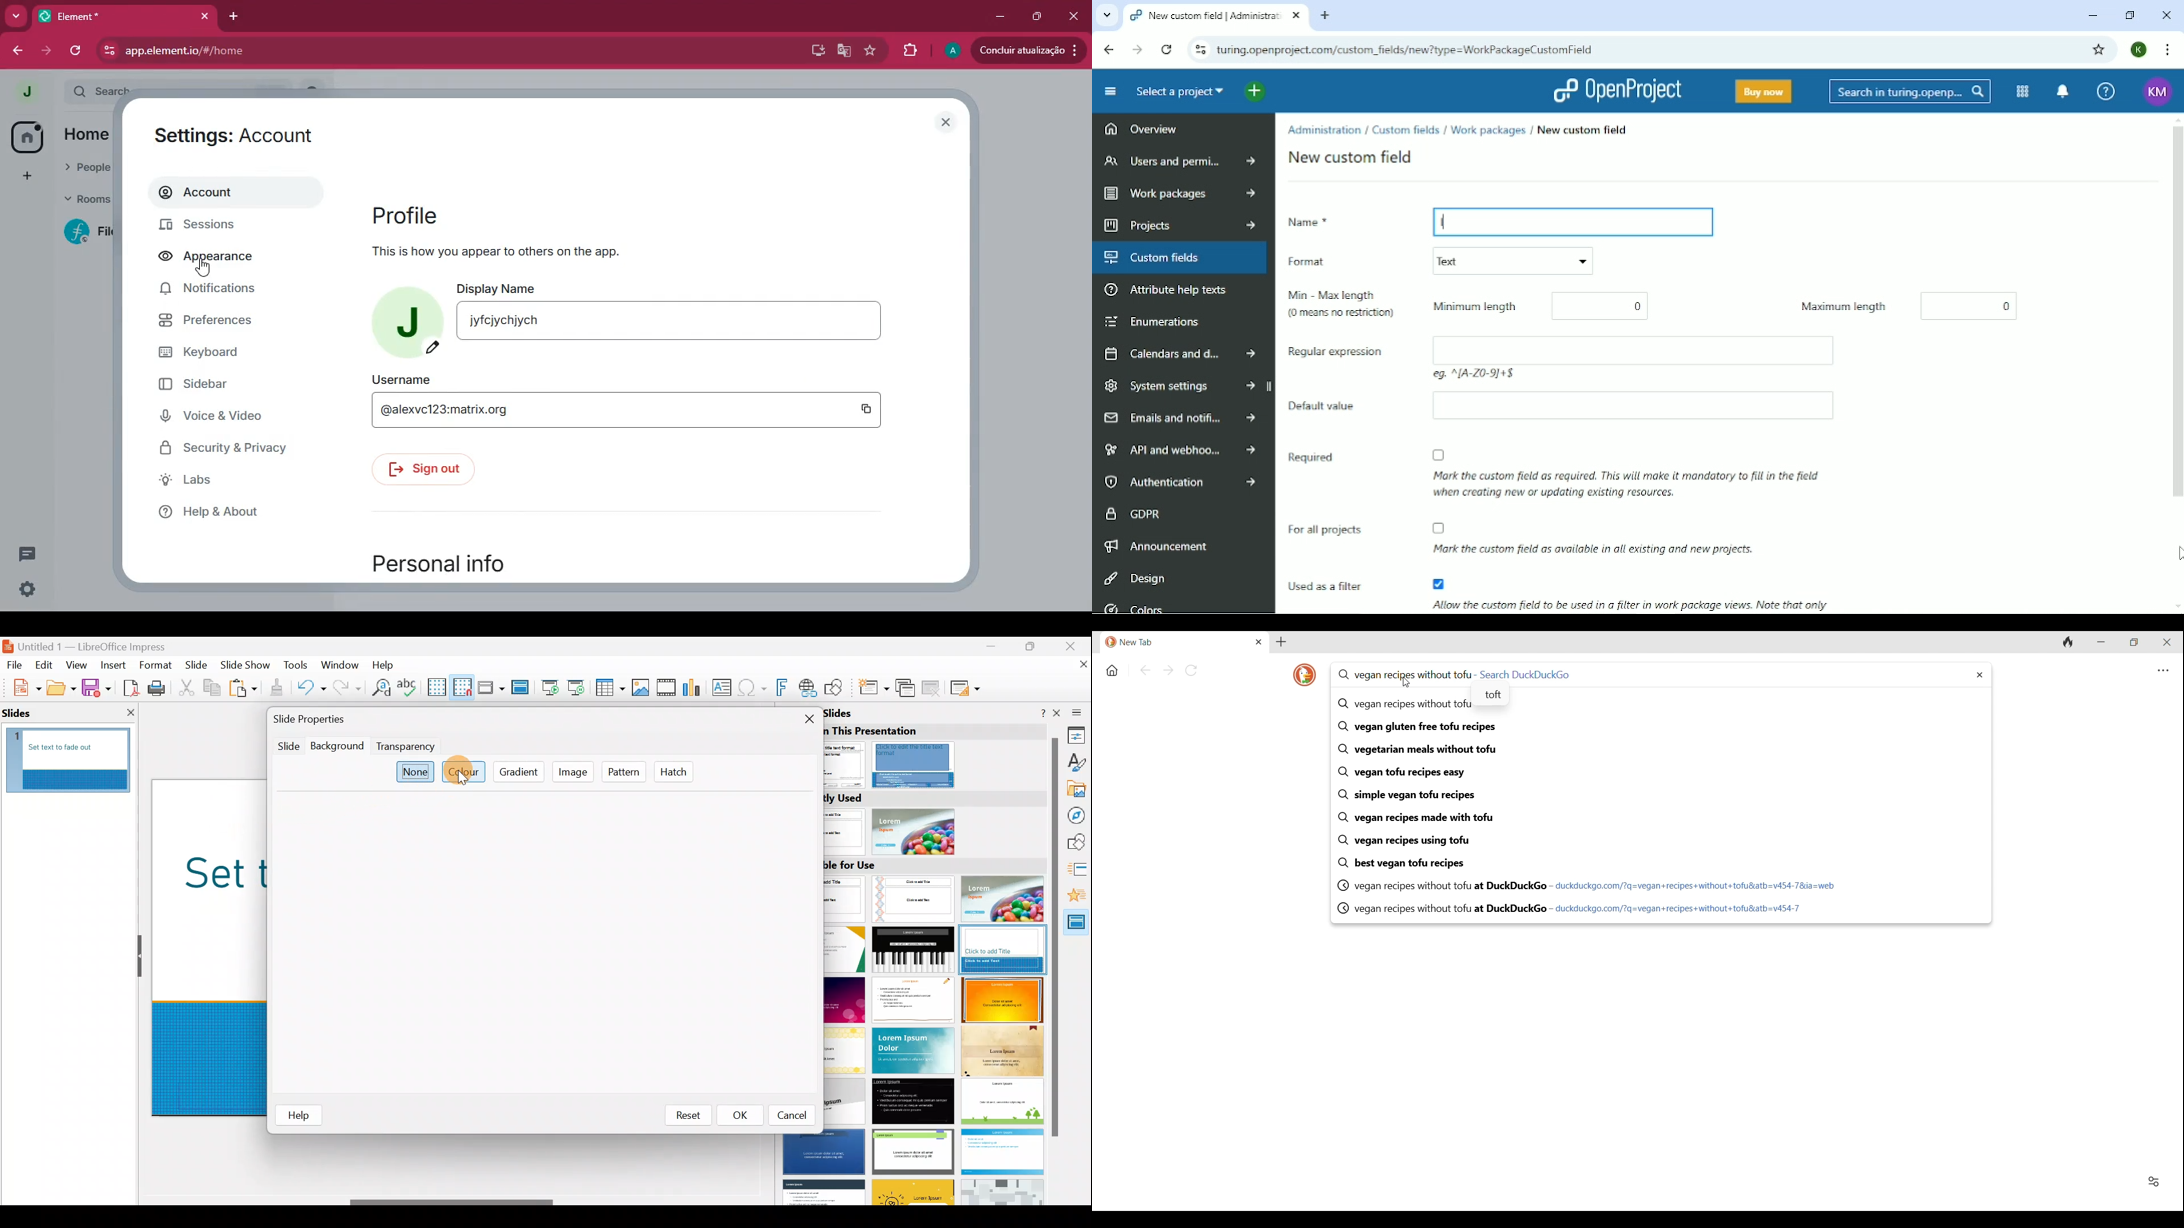 This screenshot has width=2184, height=1232. What do you see at coordinates (575, 774) in the screenshot?
I see `Image` at bounding box center [575, 774].